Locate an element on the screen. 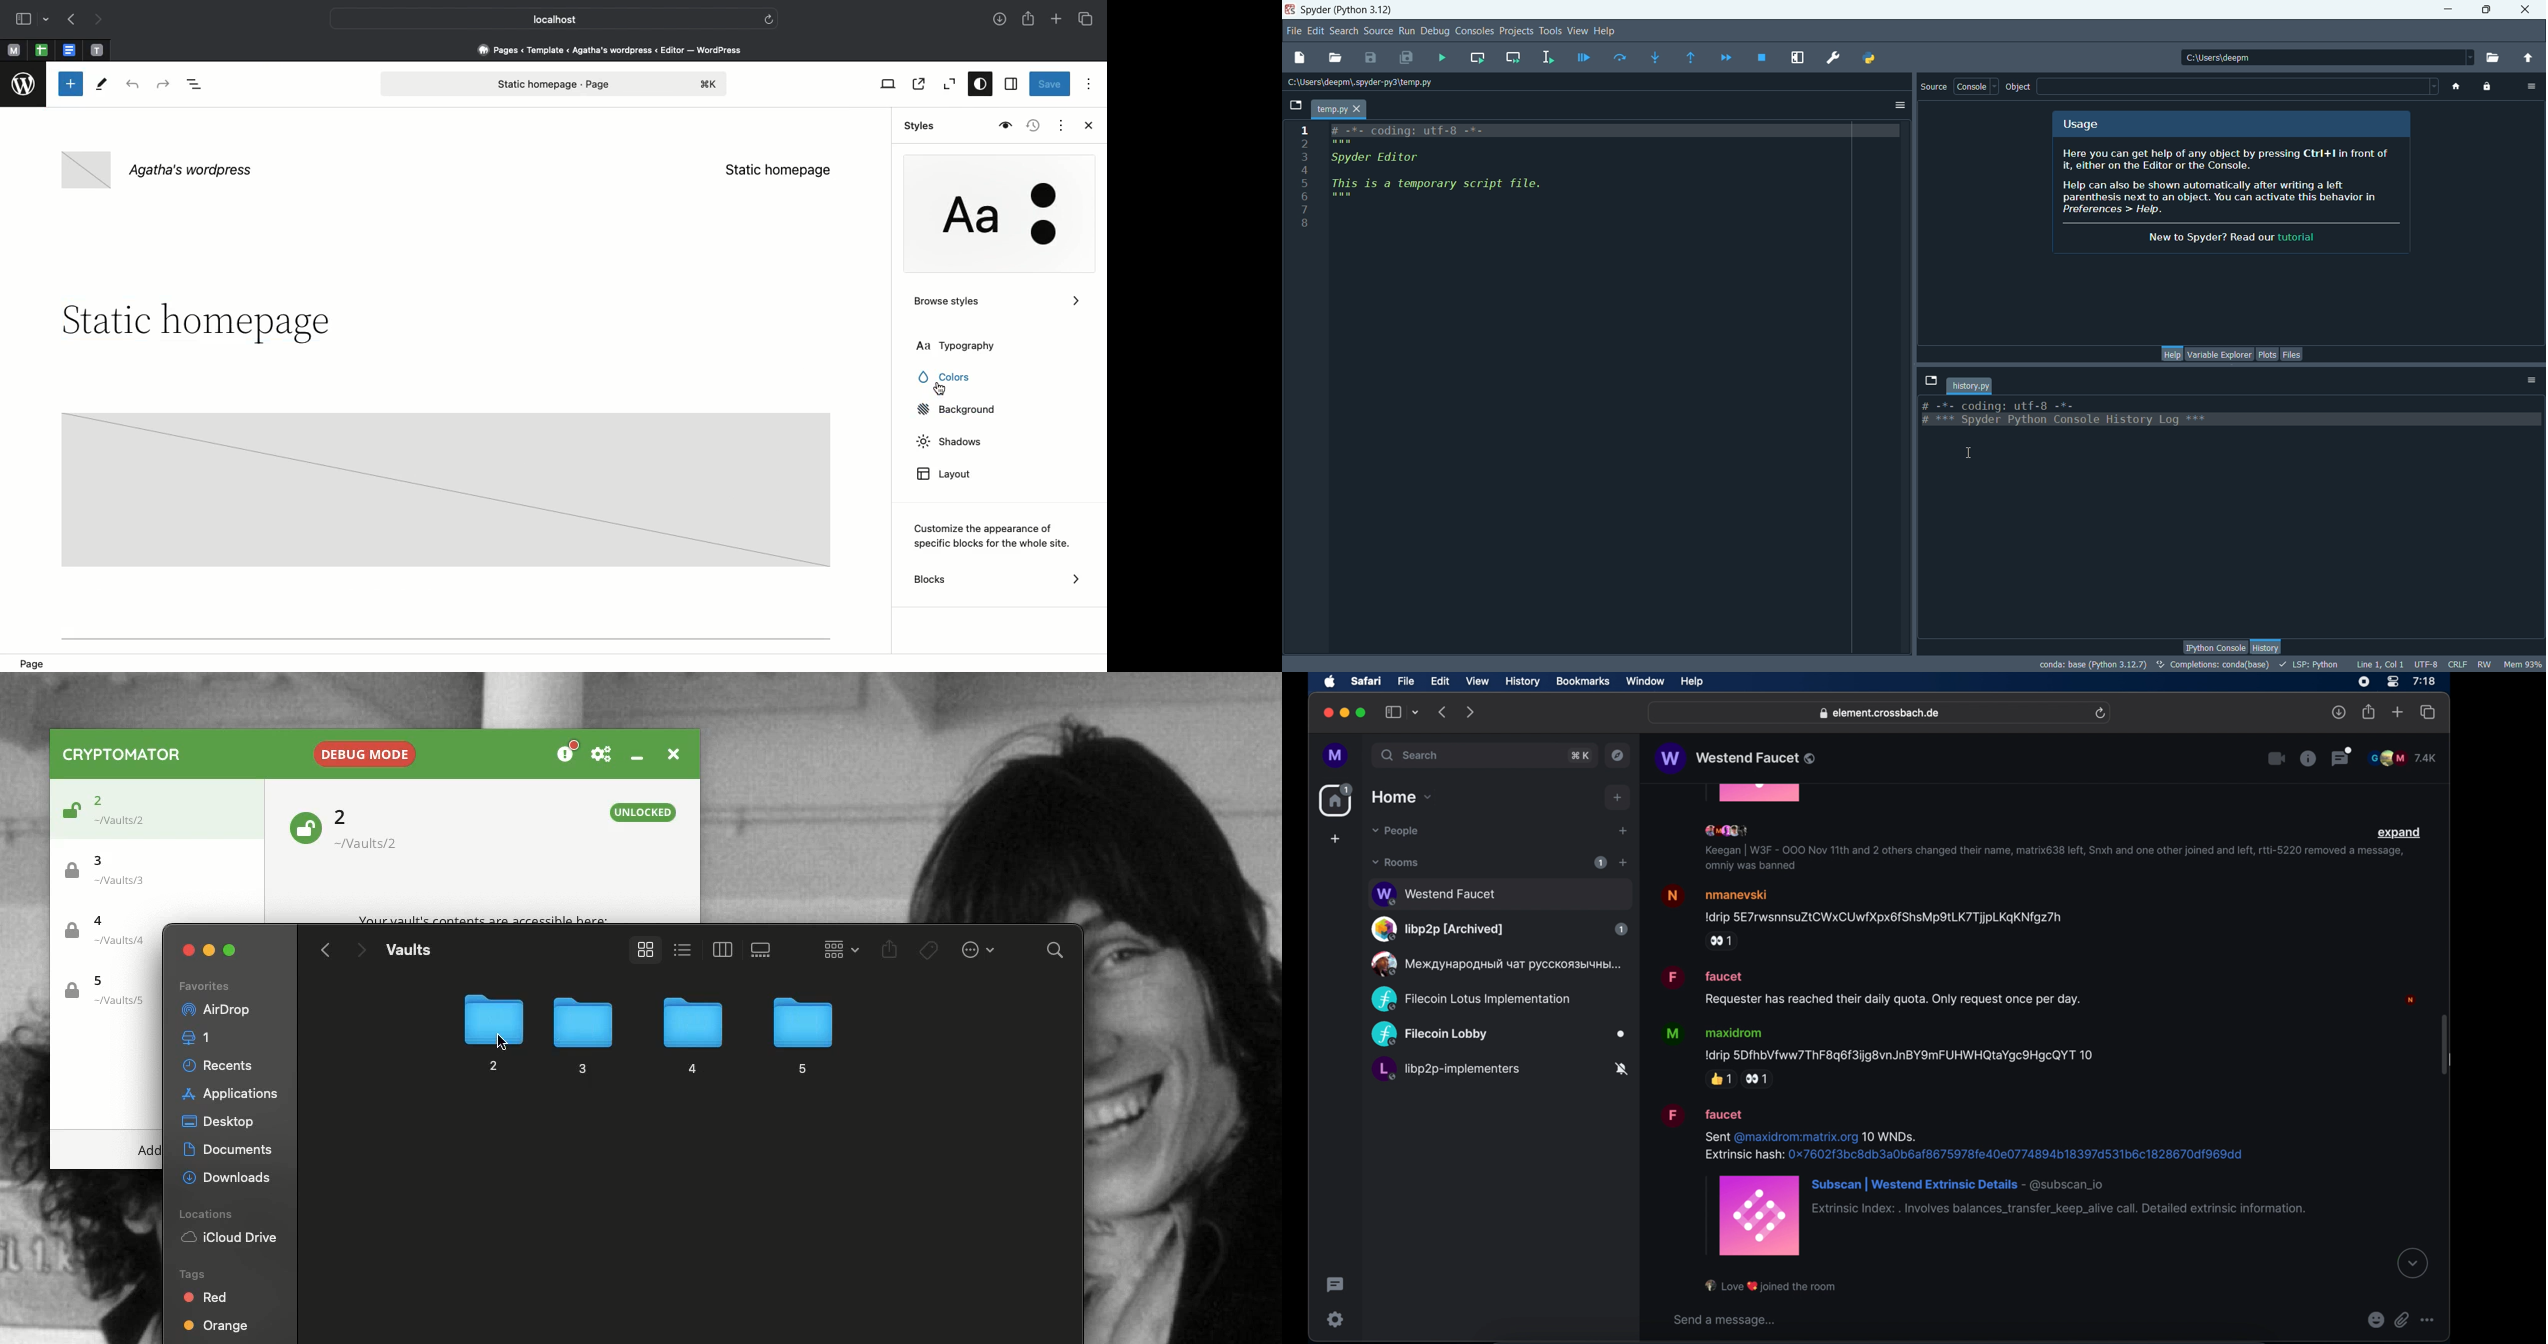  new is located at coordinates (1300, 59).